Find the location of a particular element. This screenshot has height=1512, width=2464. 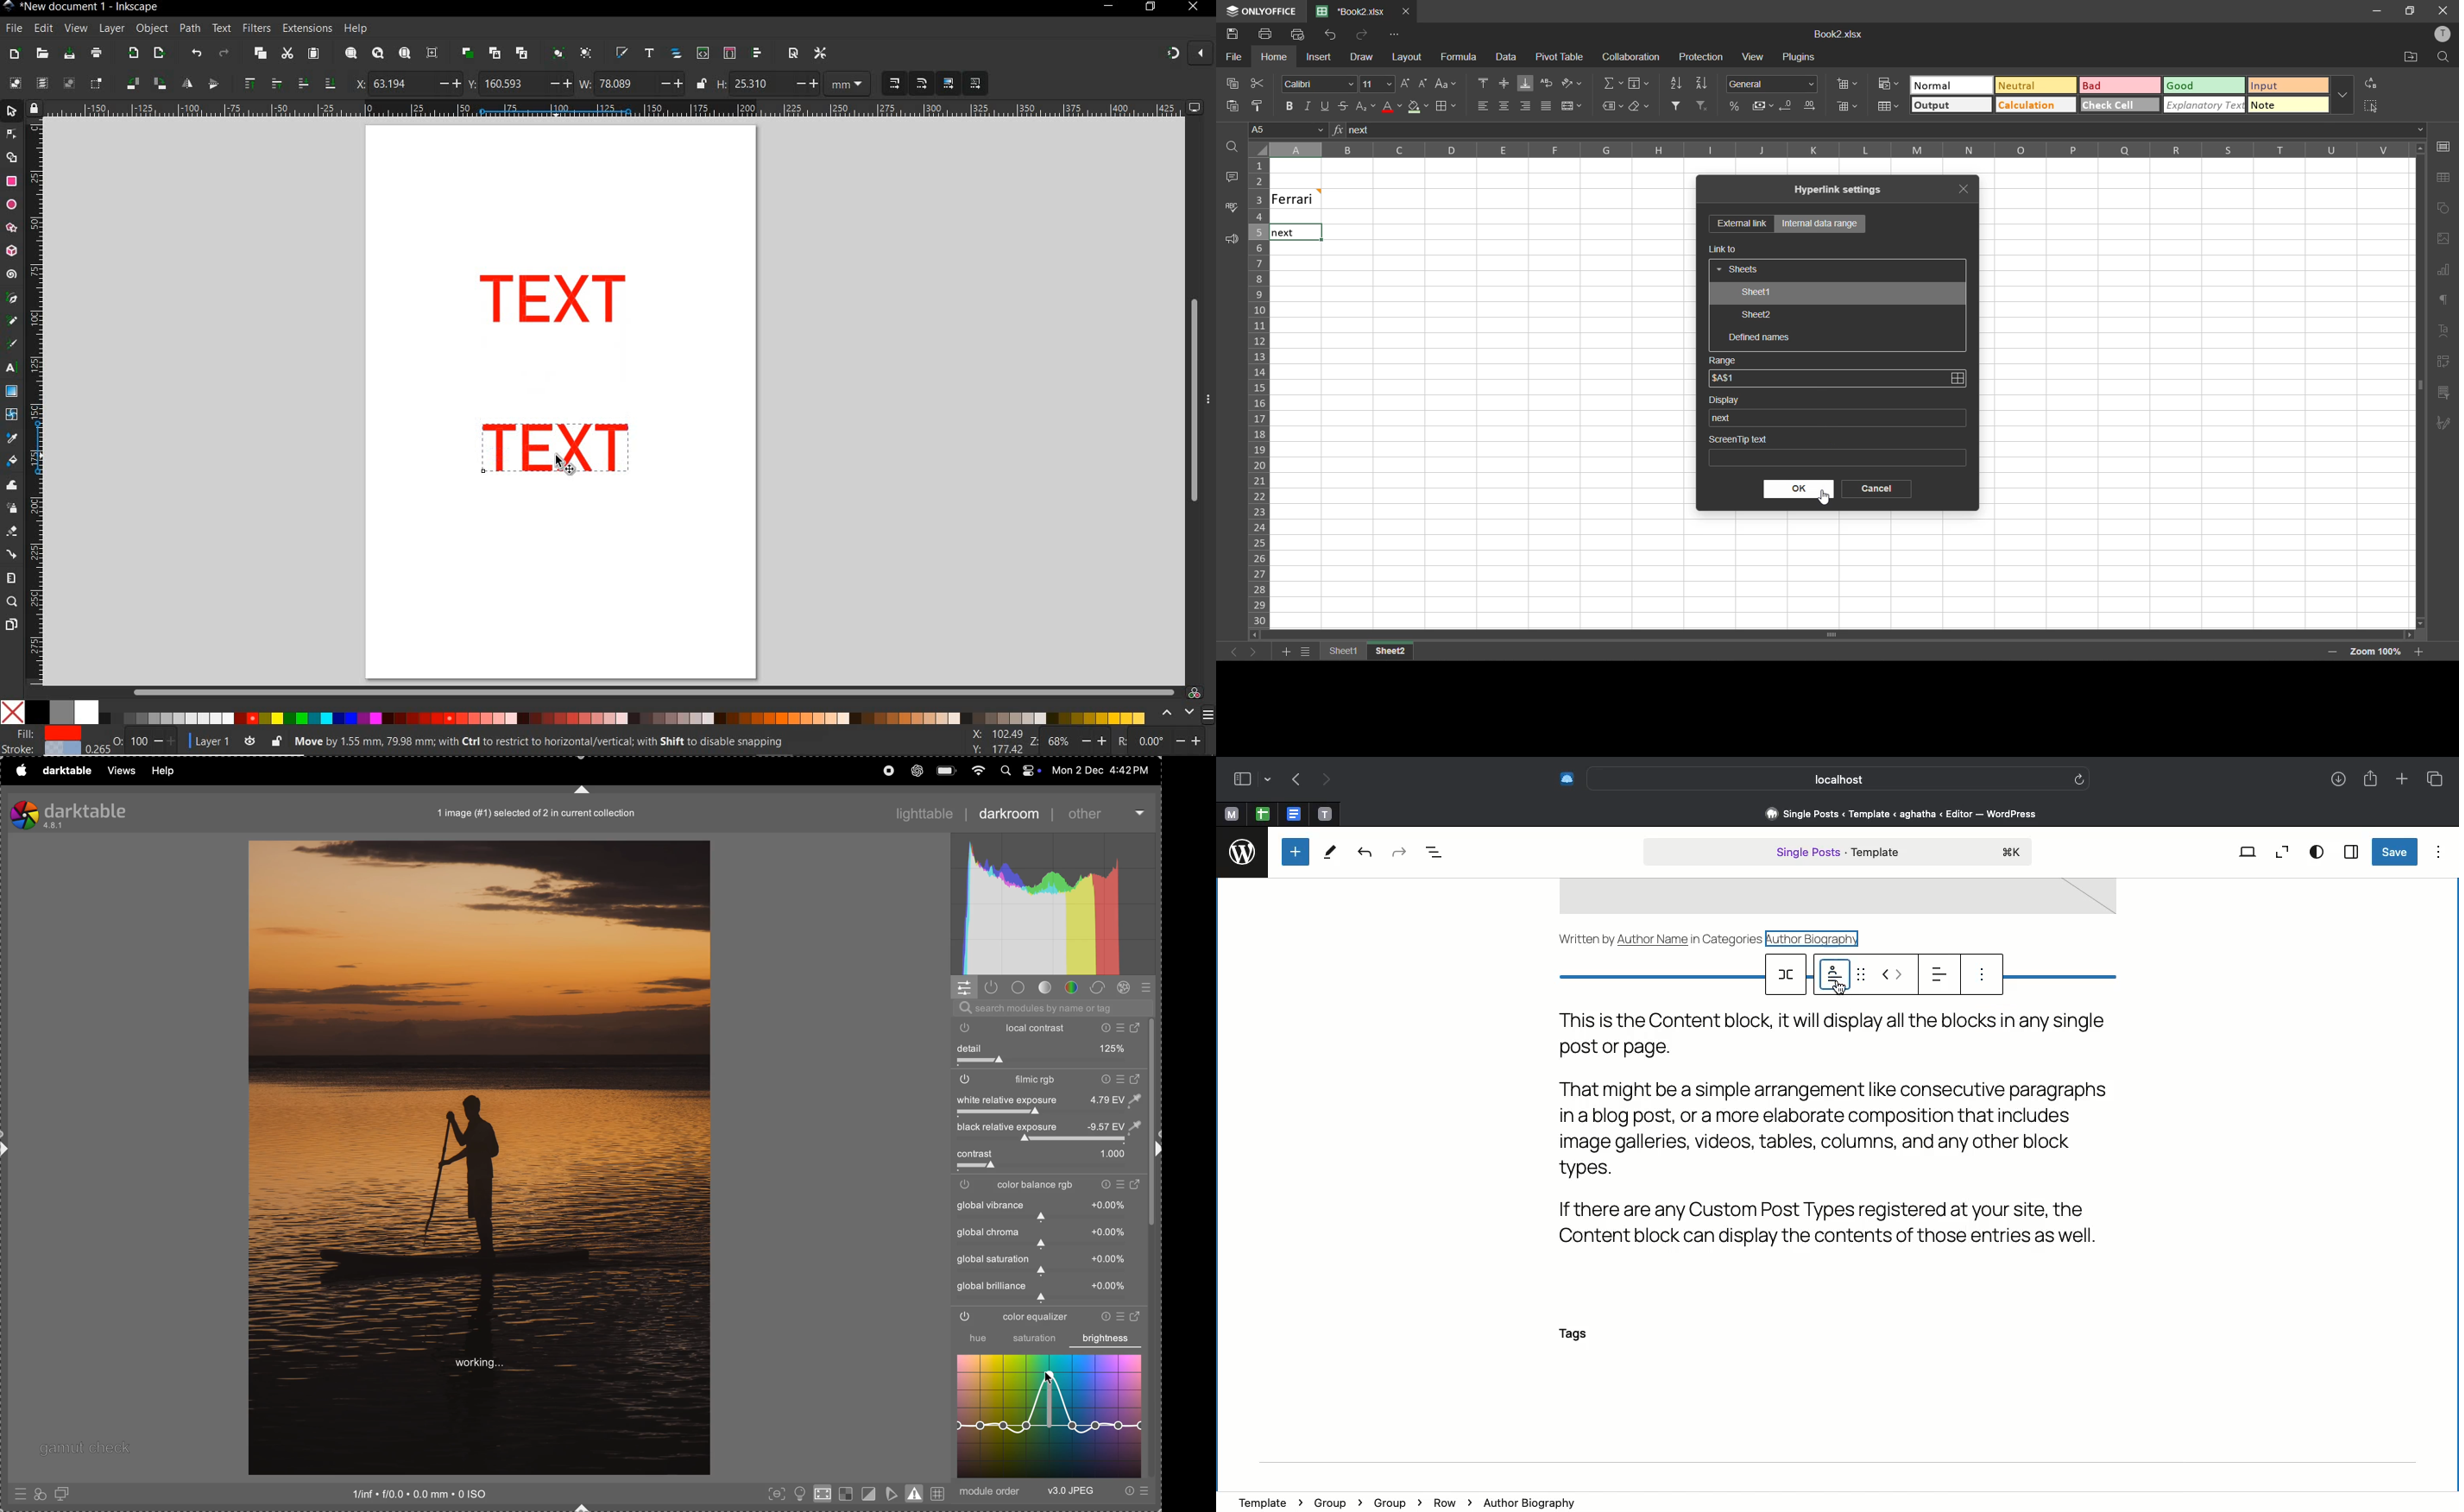

Text is located at coordinates (1851, 1128).